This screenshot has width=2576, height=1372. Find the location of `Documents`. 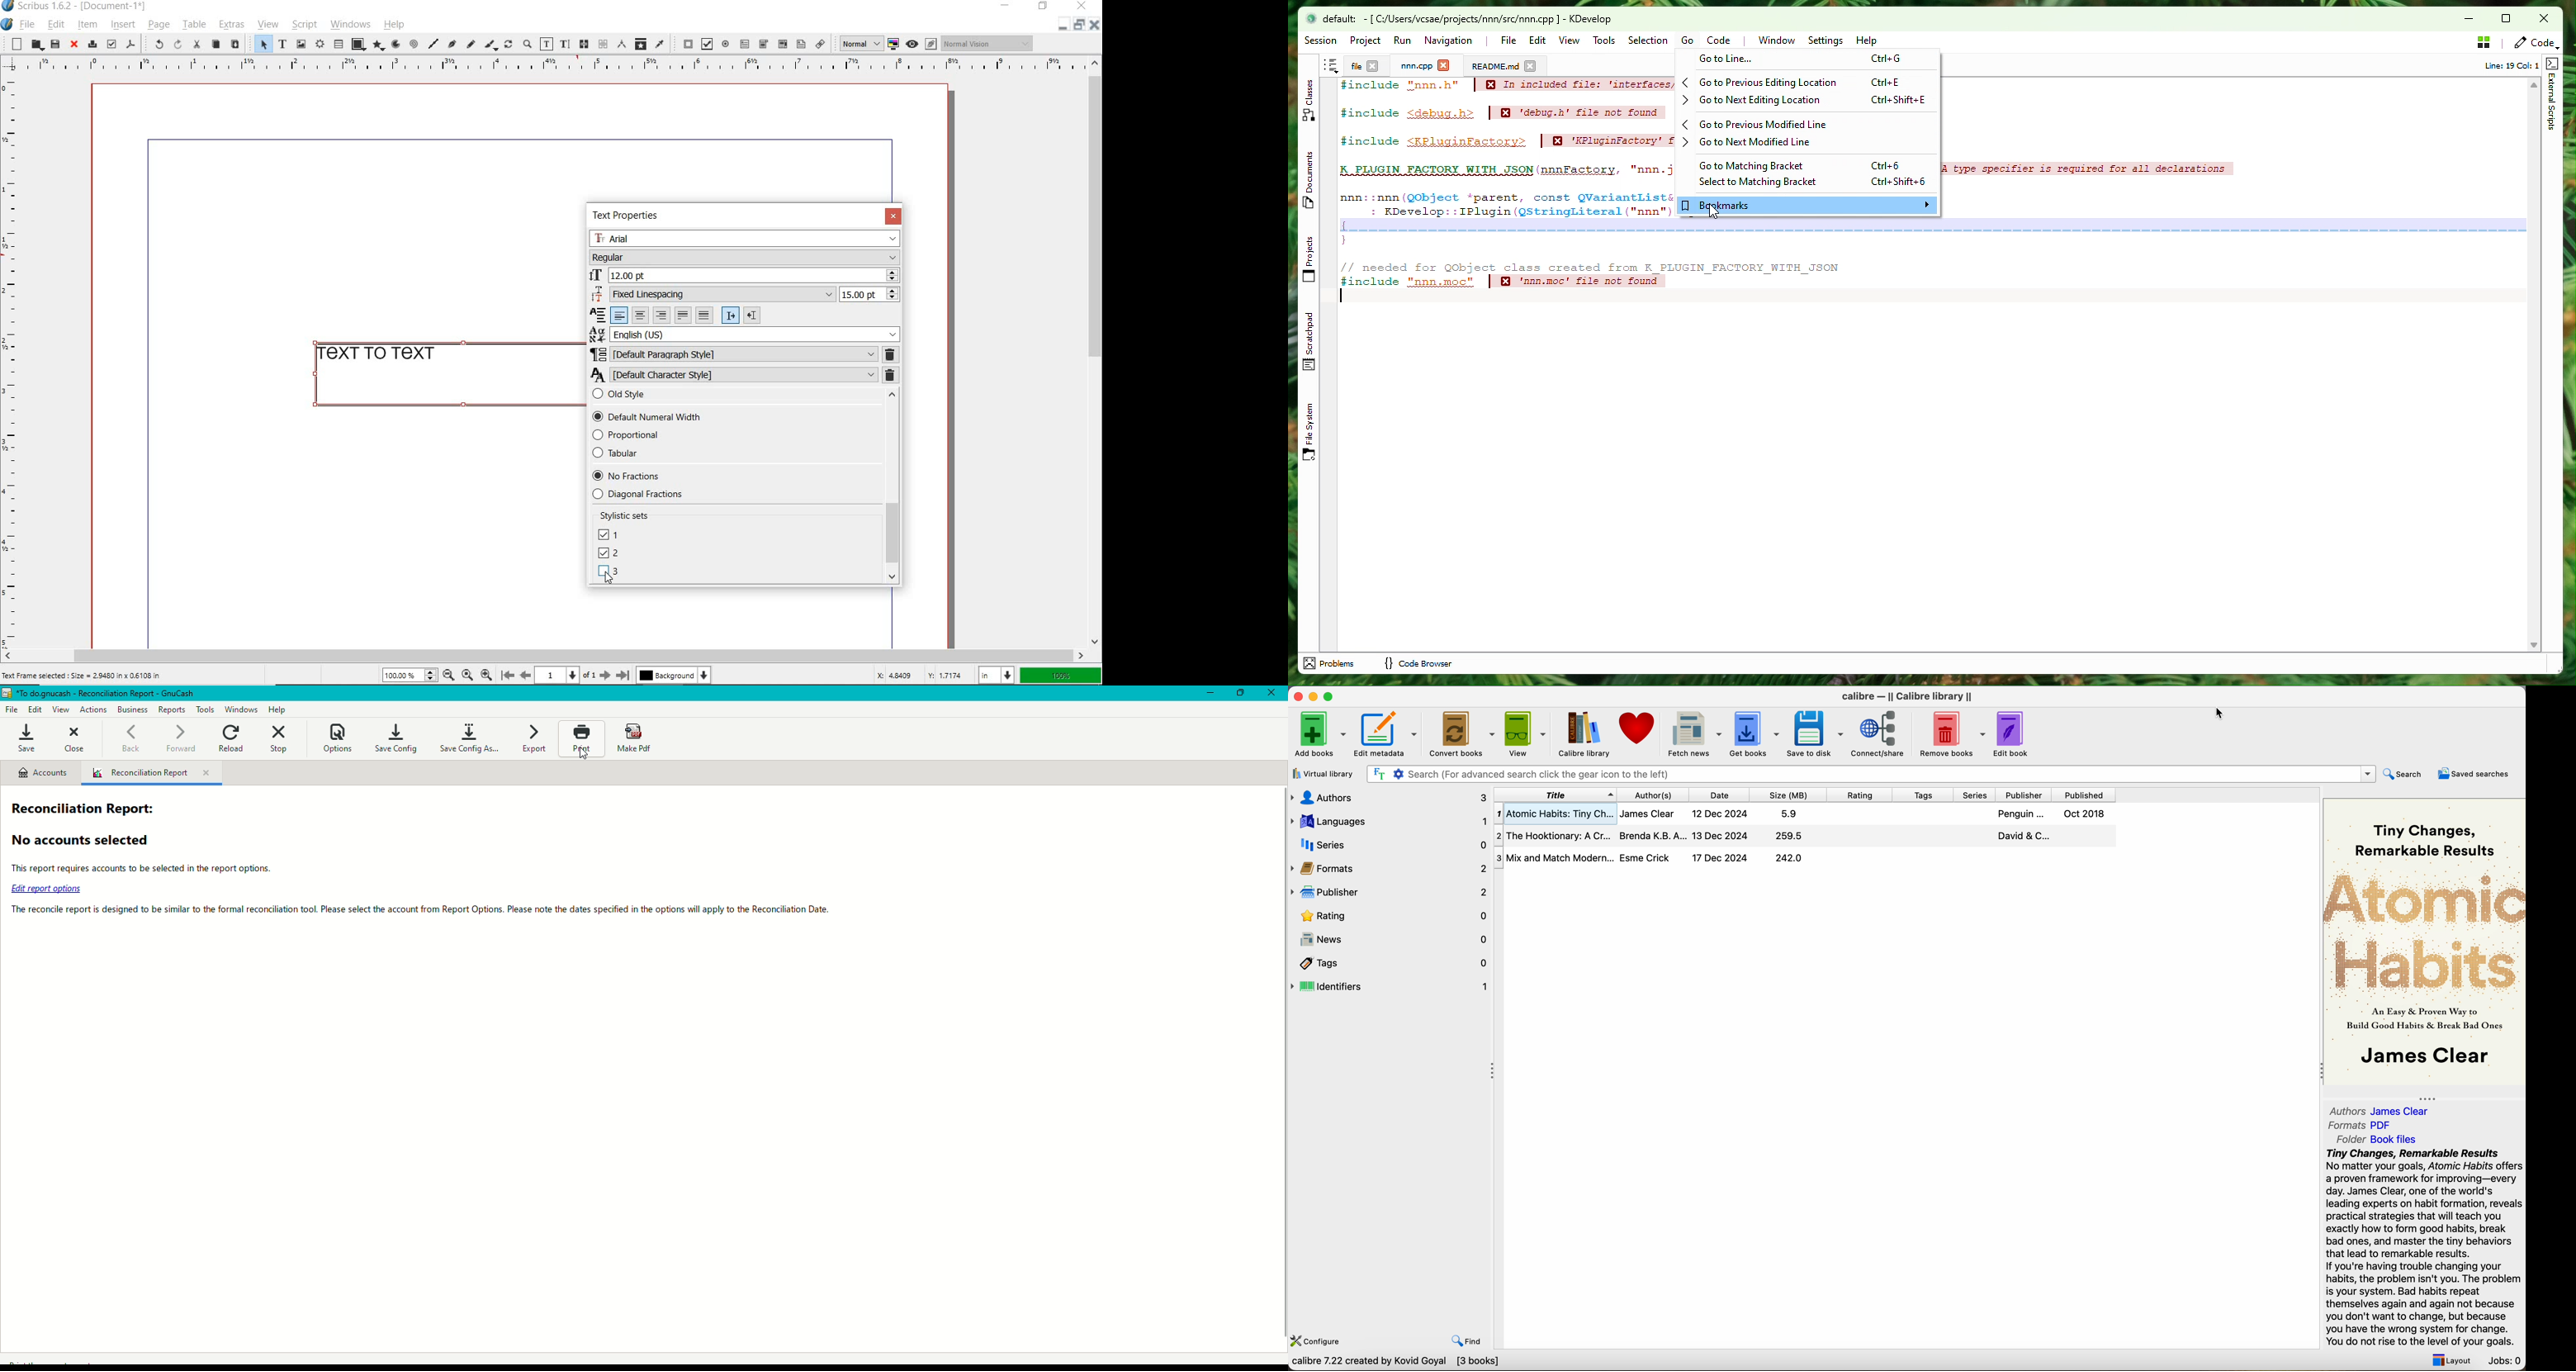

Documents is located at coordinates (1494, 66).